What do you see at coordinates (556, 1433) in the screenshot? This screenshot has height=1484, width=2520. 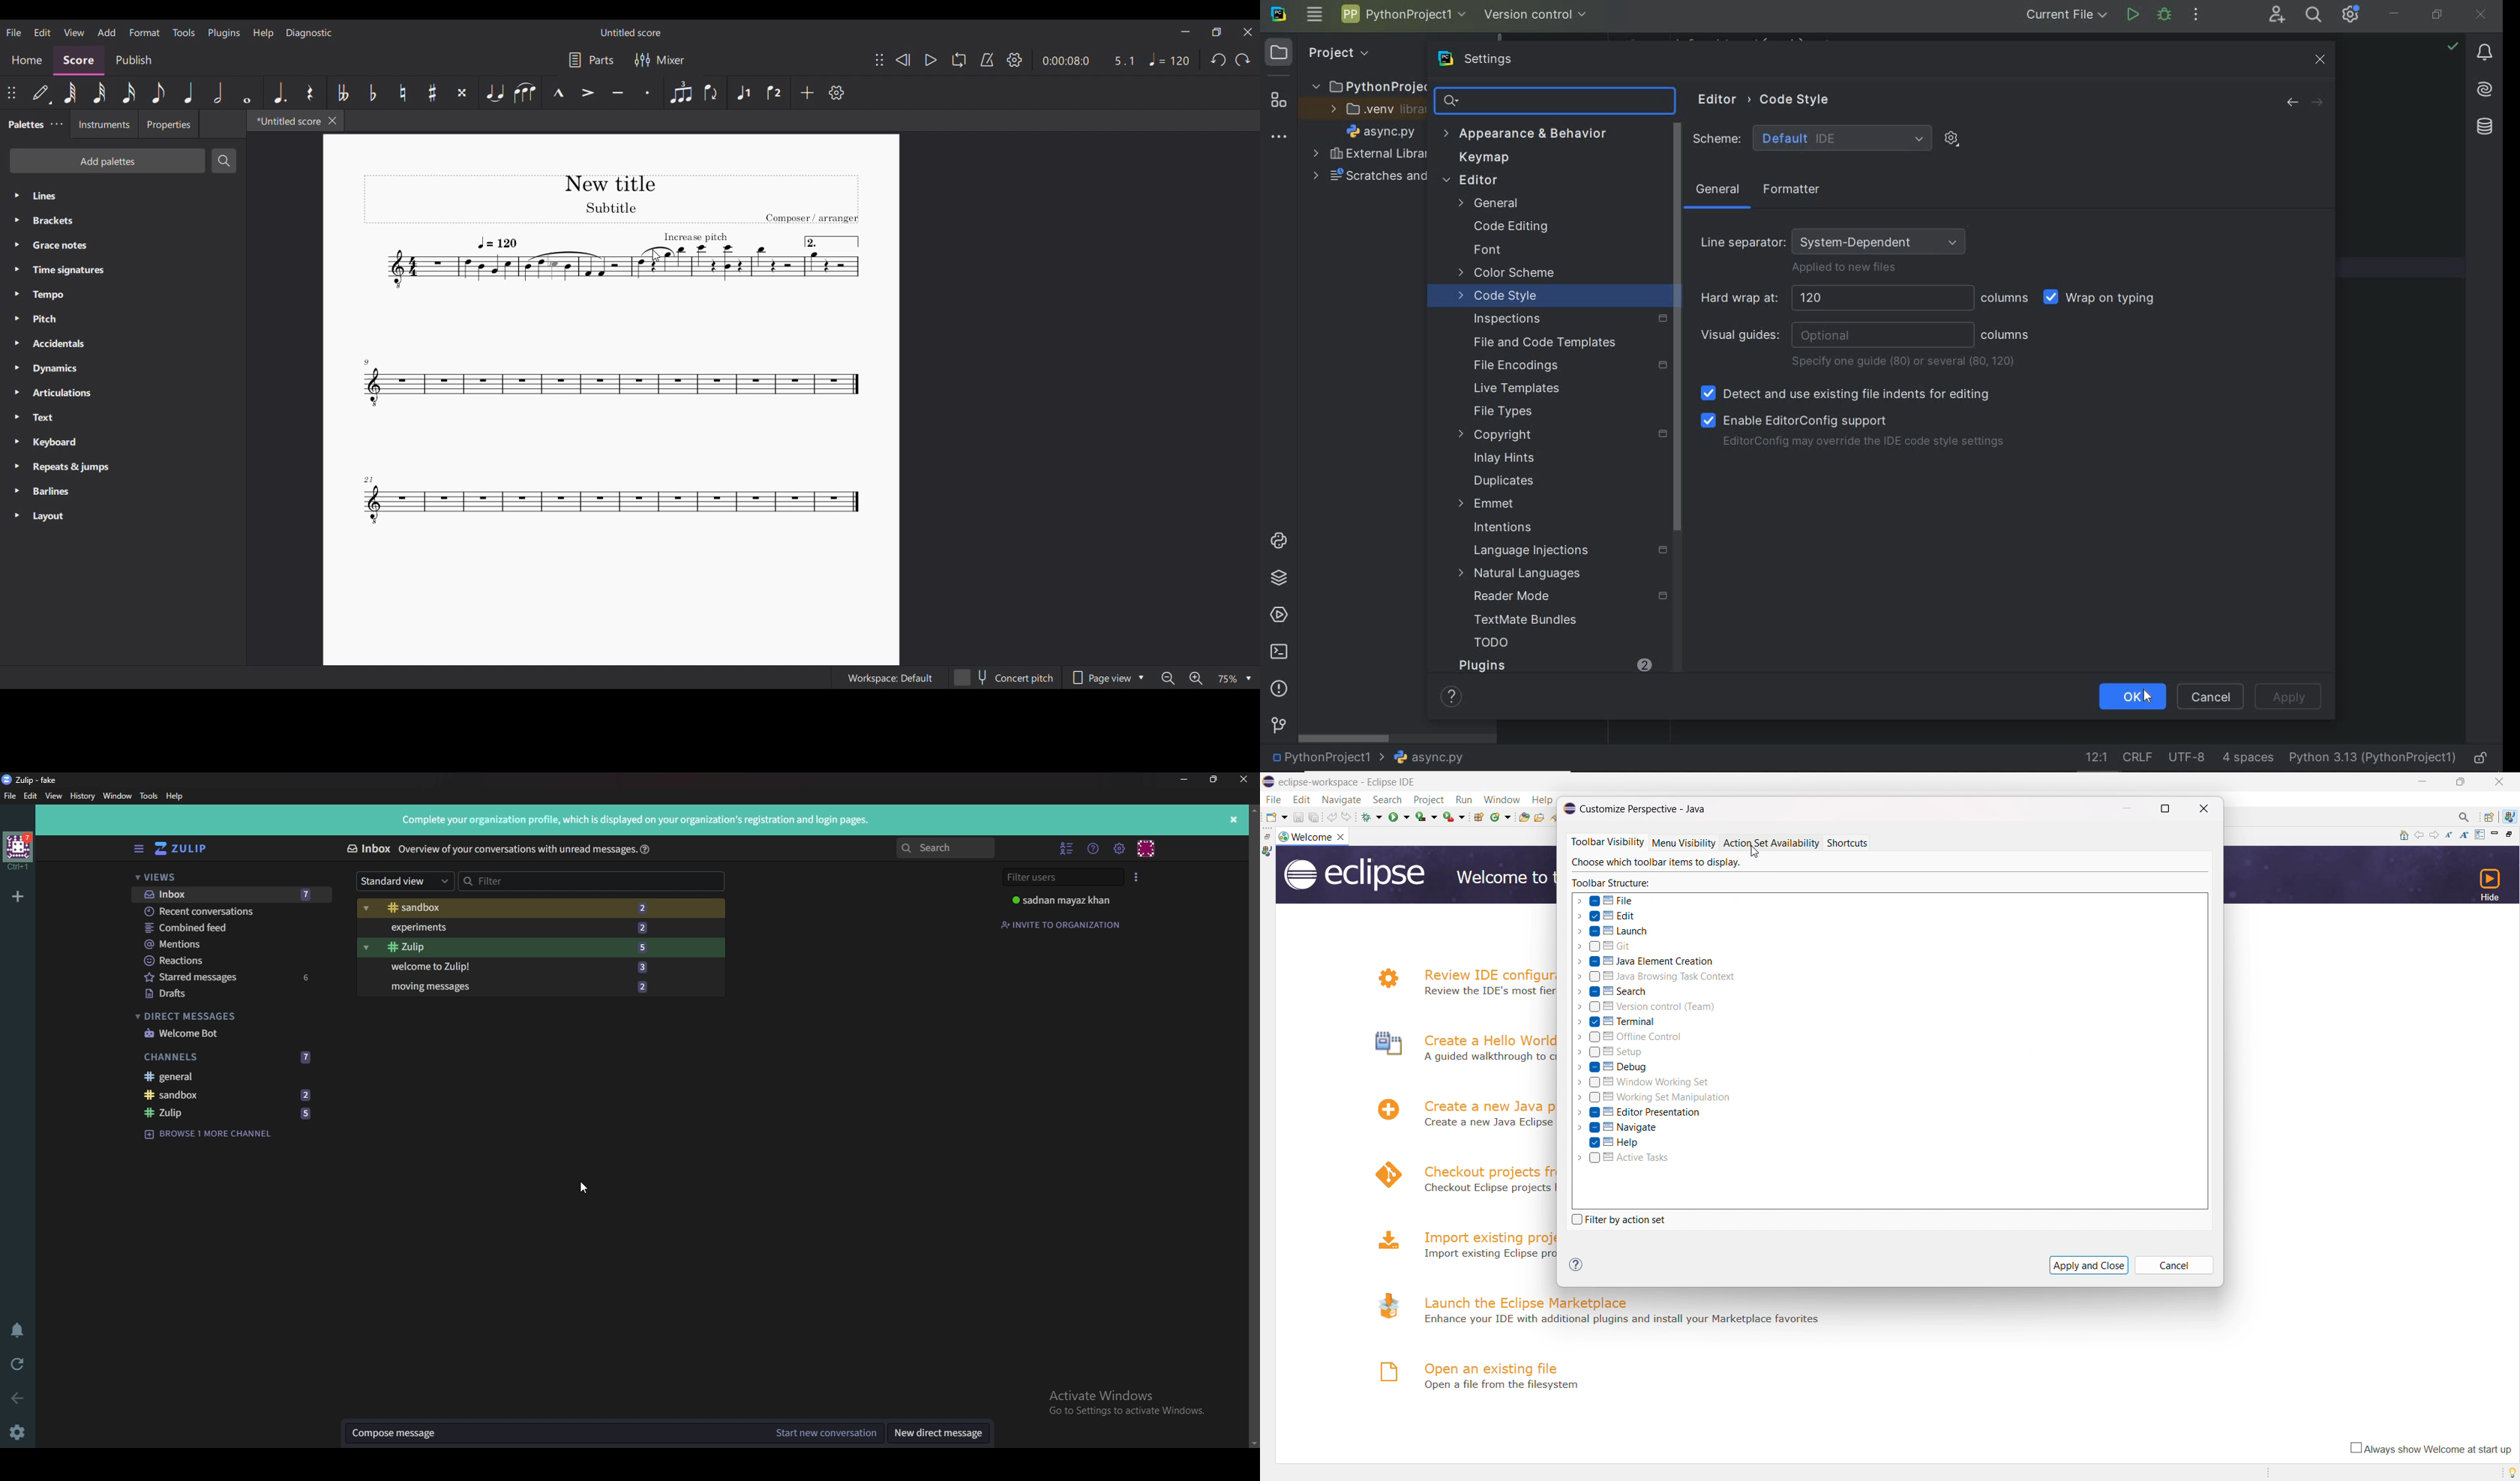 I see `Compose message` at bounding box center [556, 1433].